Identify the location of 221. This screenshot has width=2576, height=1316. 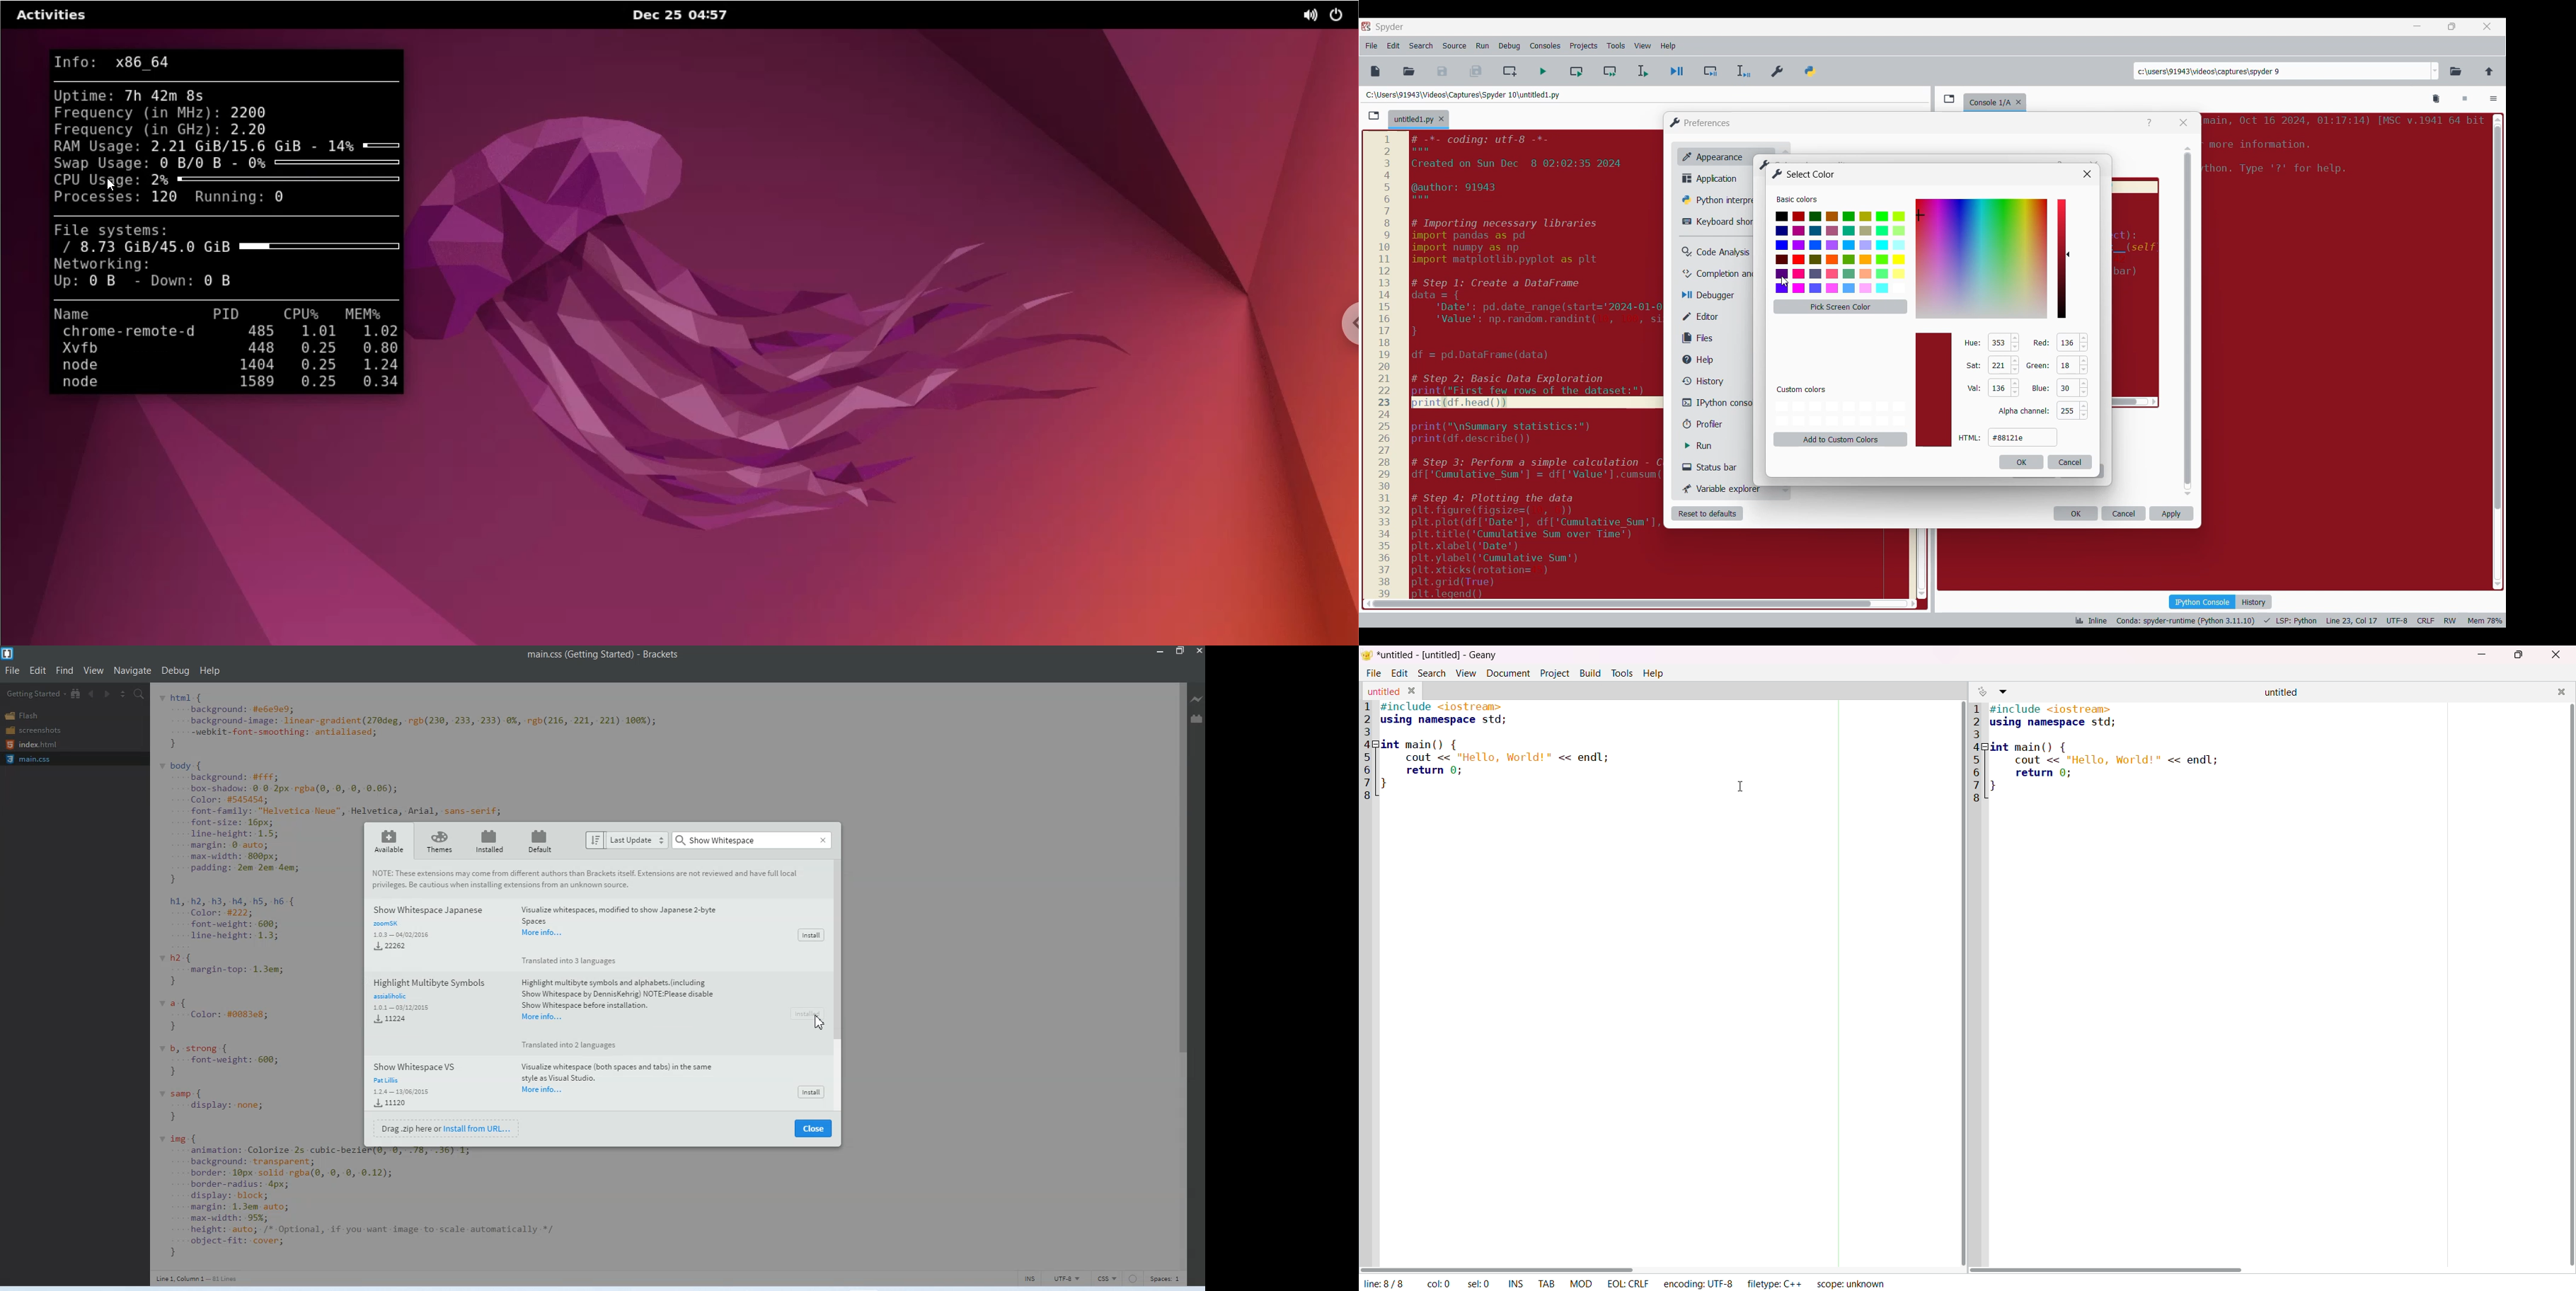
(1998, 365).